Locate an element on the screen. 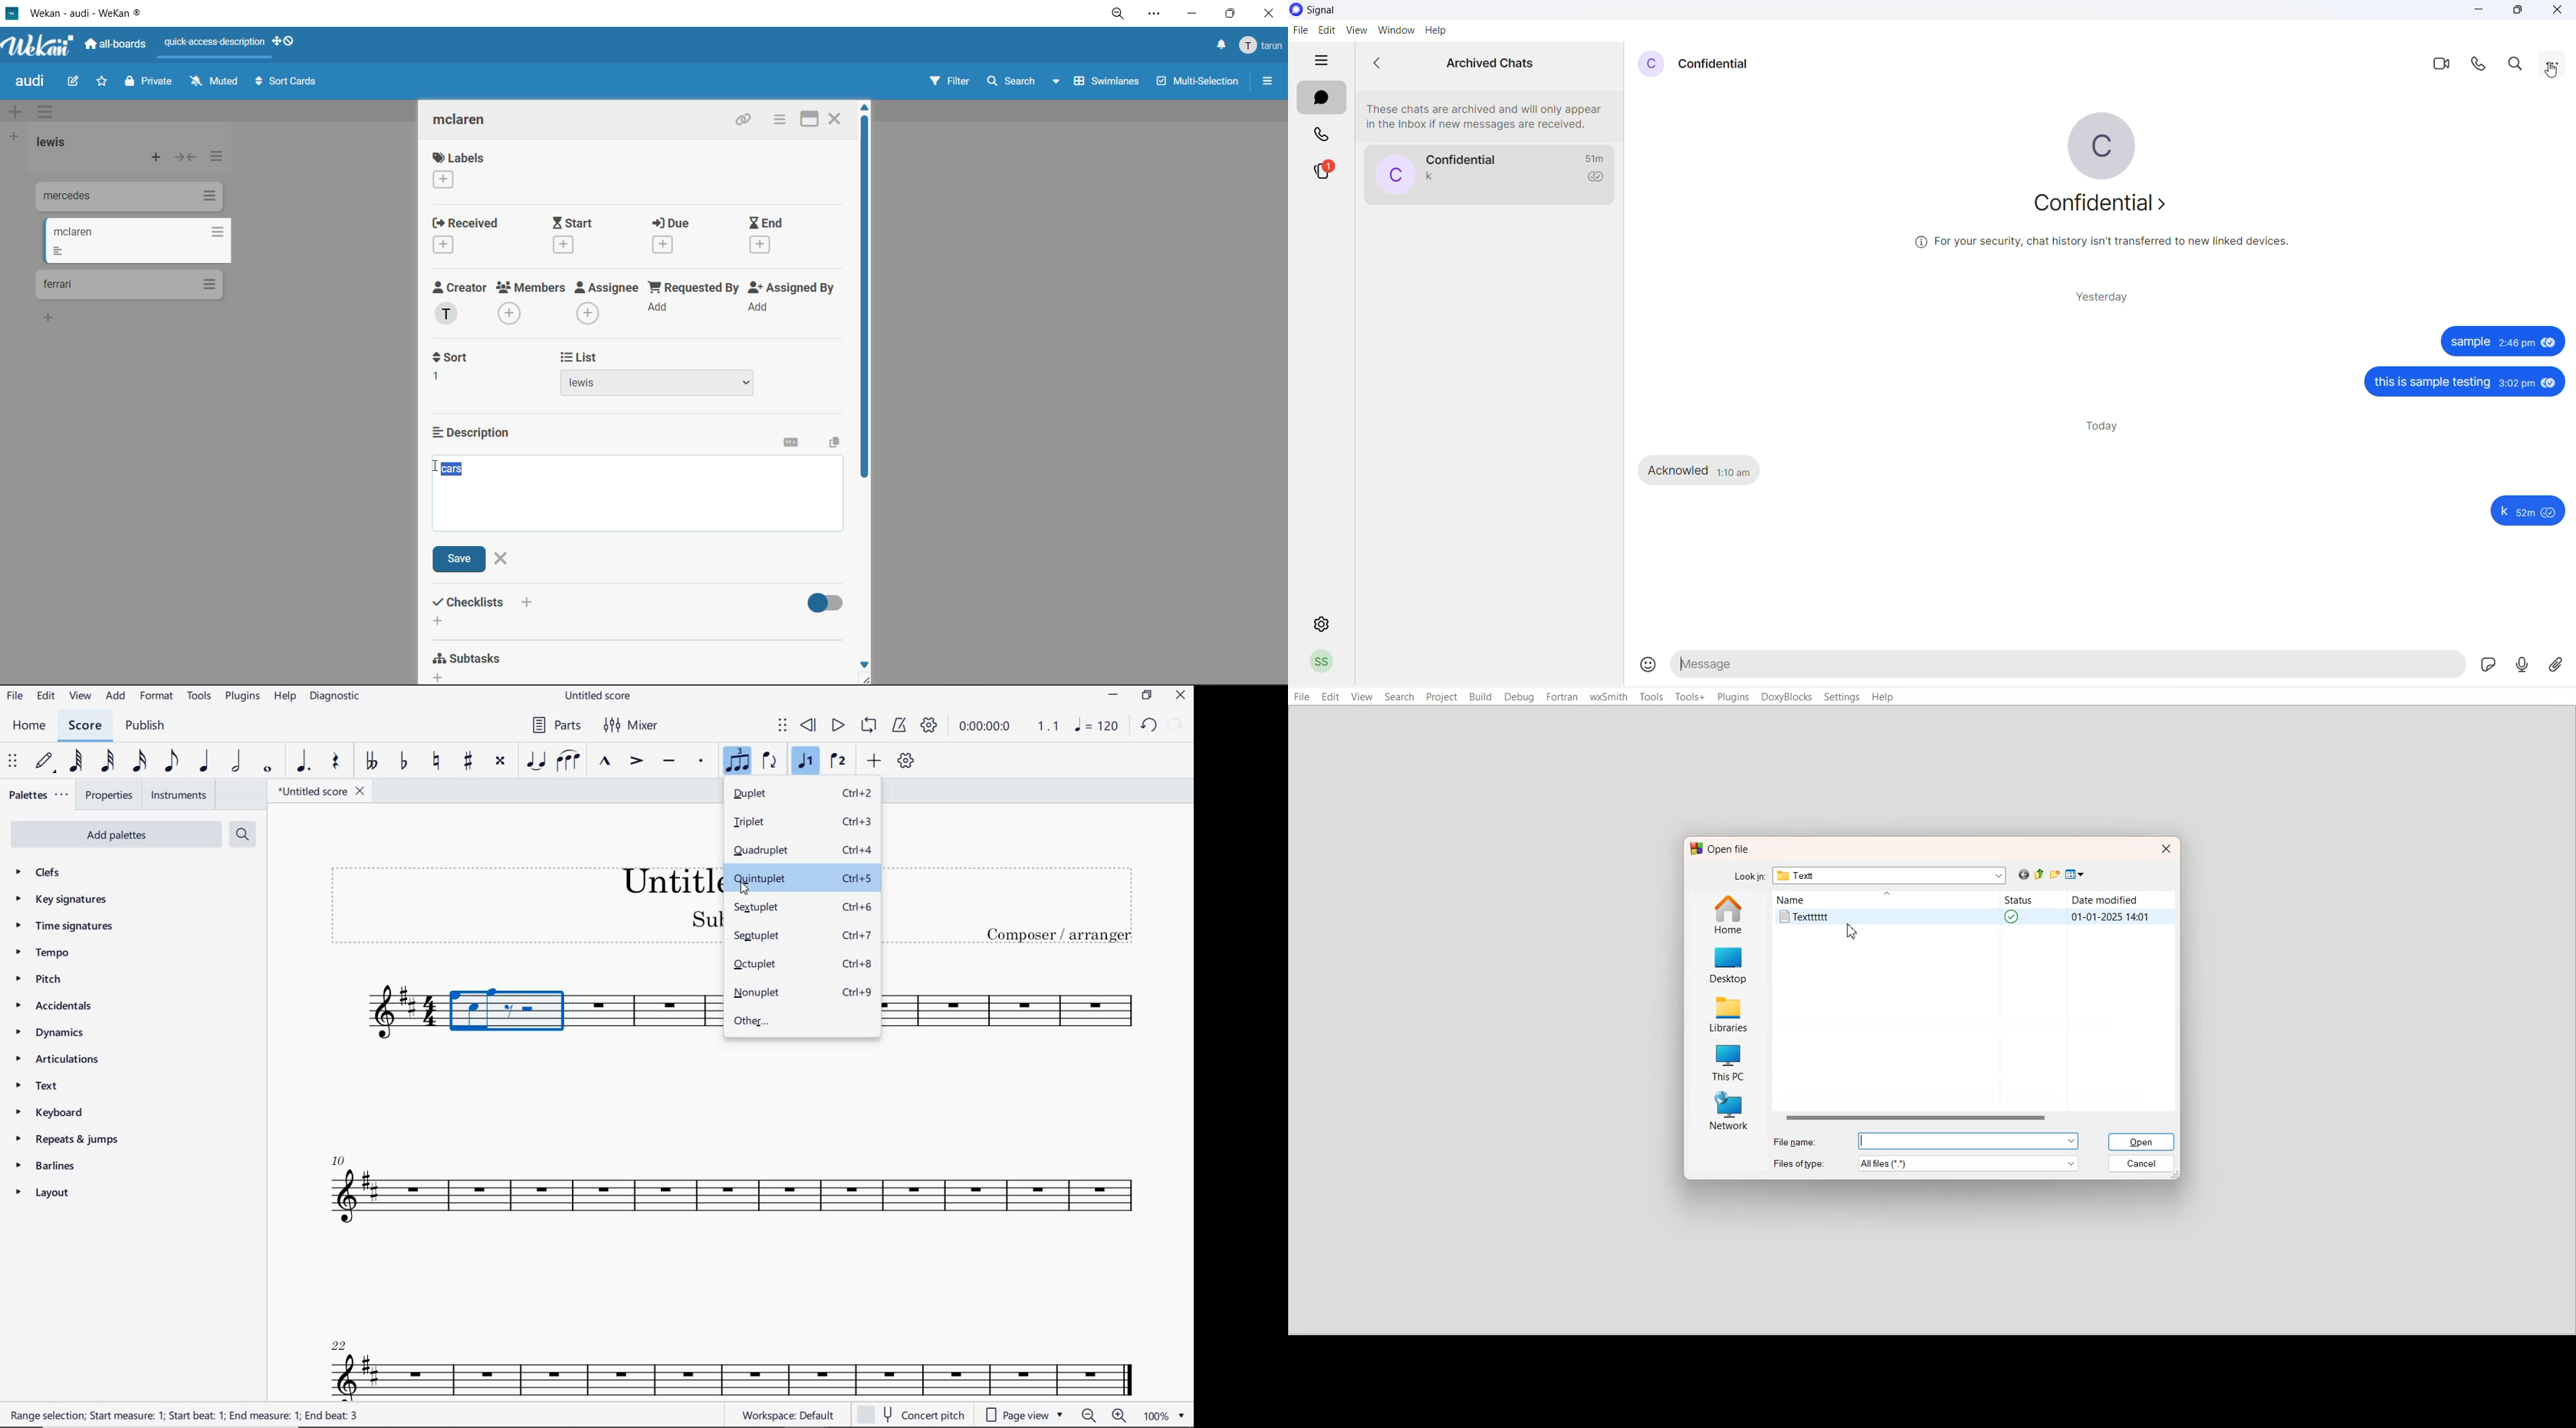 Image resolution: width=2576 pixels, height=1428 pixels. DIAGNOSTIC is located at coordinates (337, 698).